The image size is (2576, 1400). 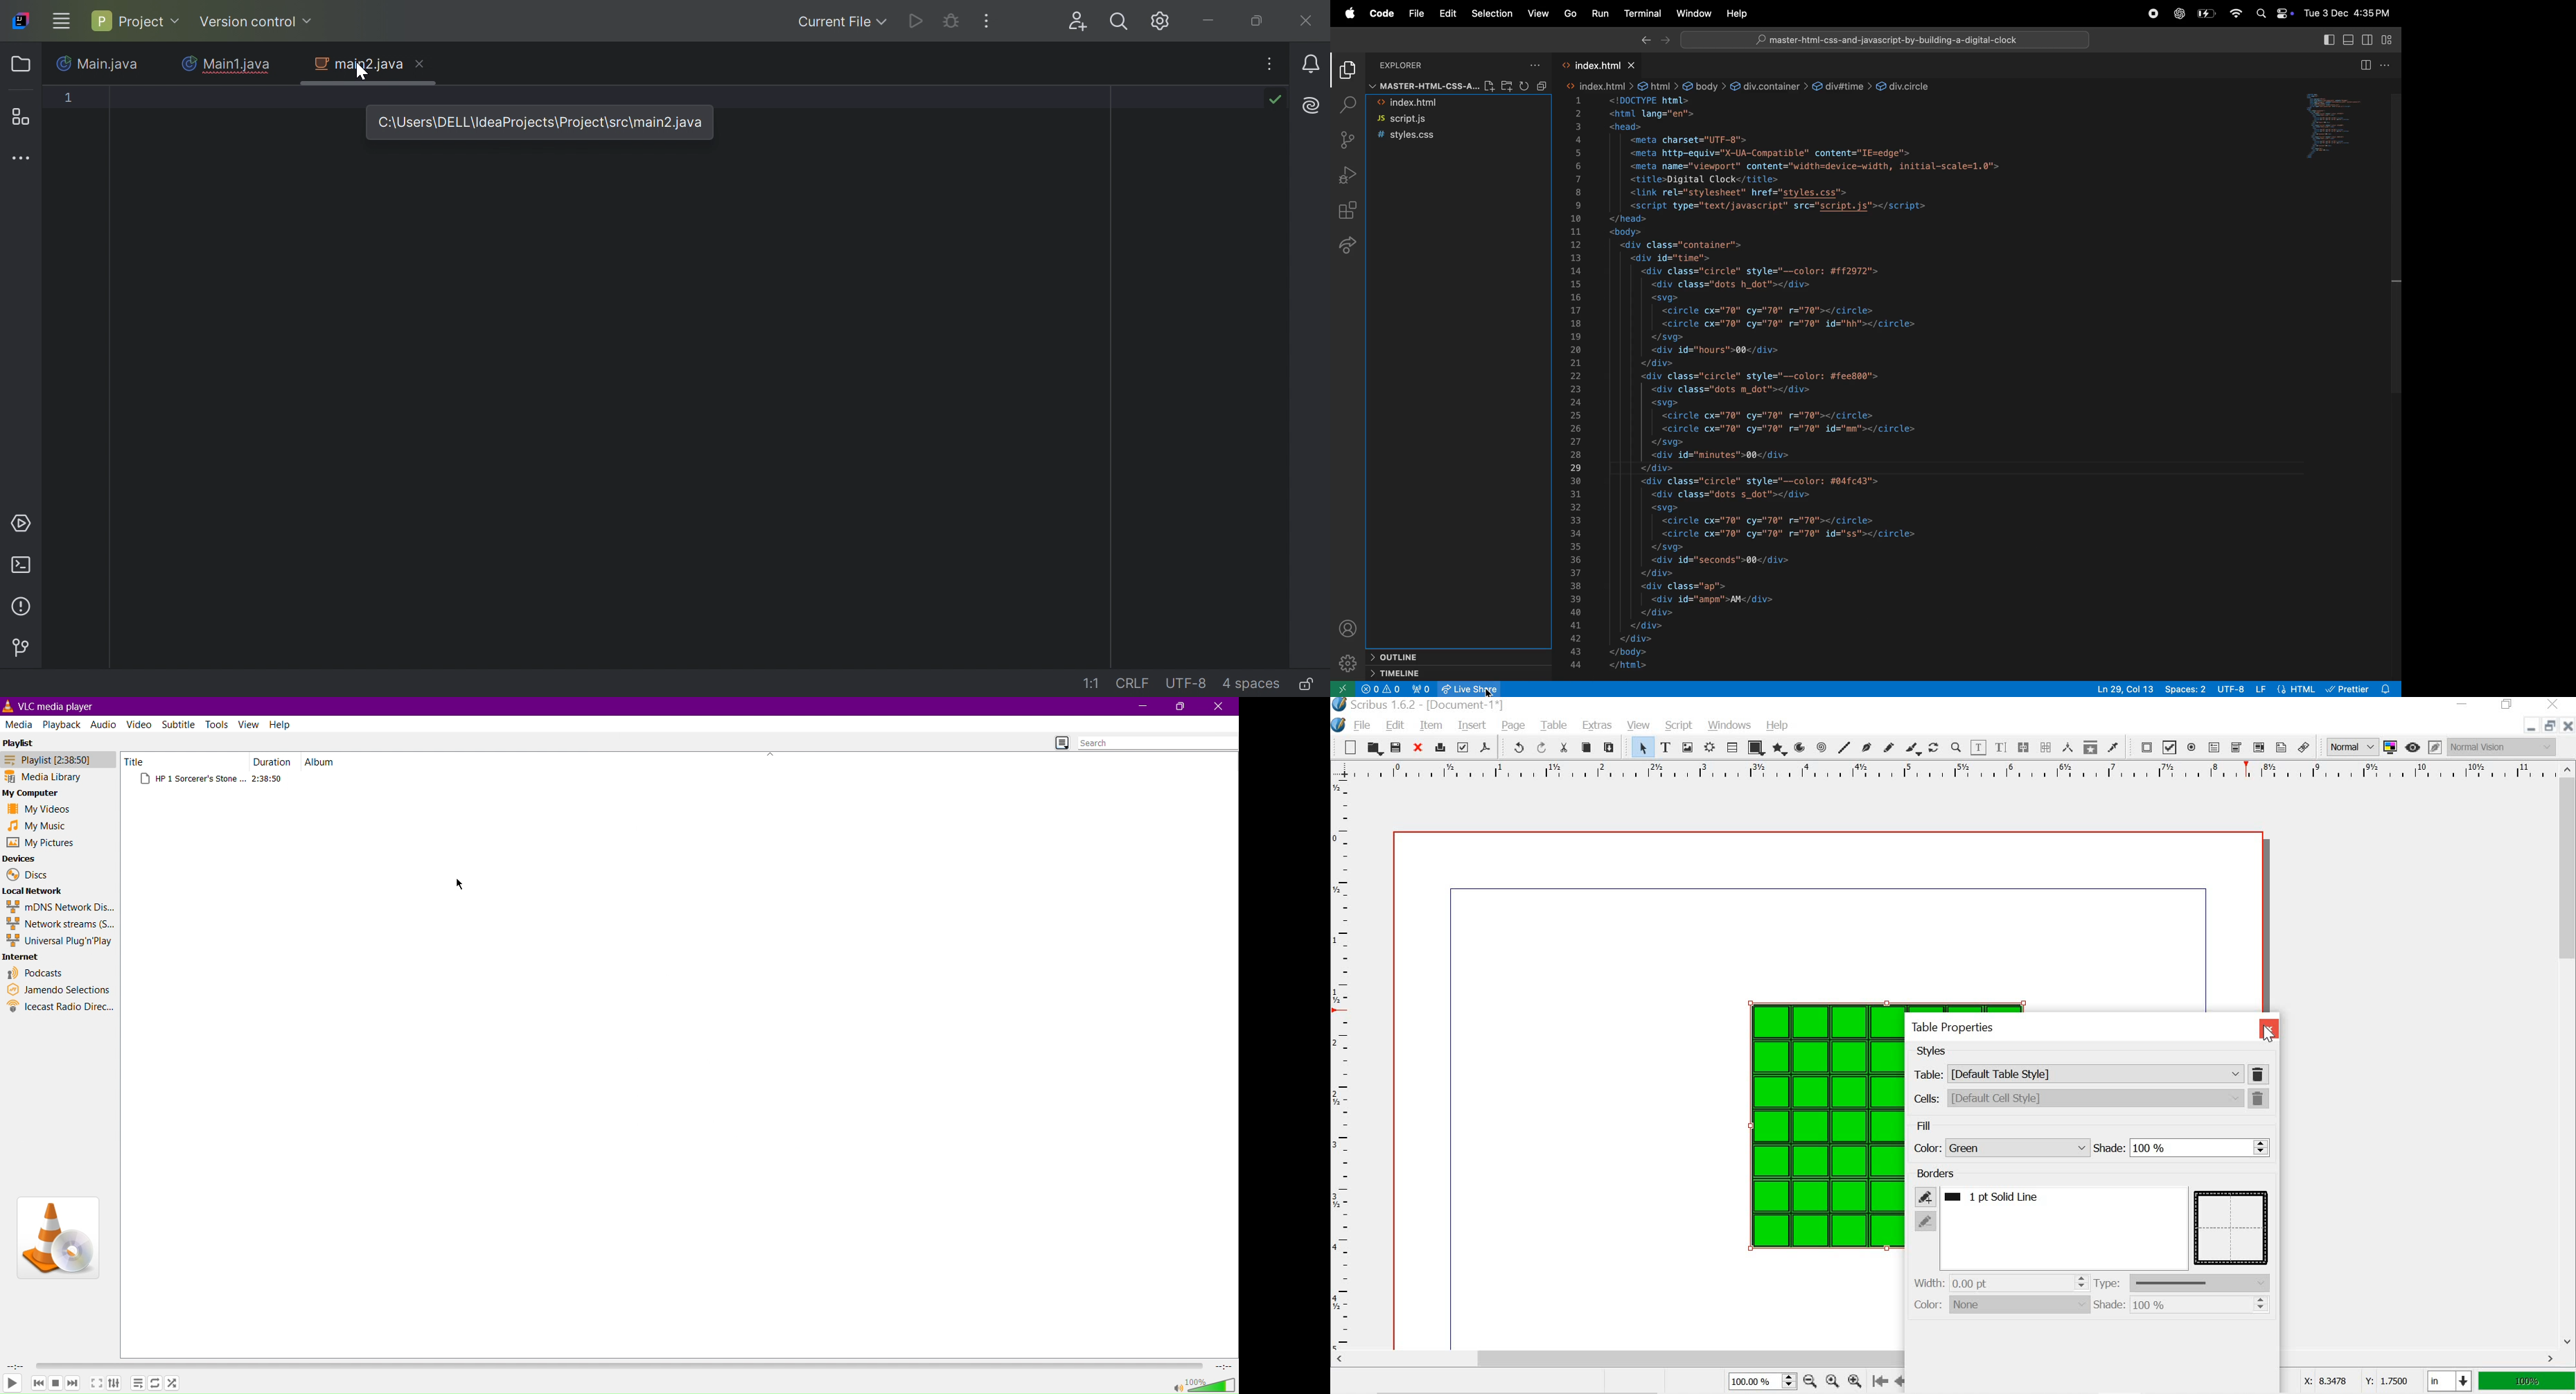 I want to click on color: None, so click(x=1996, y=1308).